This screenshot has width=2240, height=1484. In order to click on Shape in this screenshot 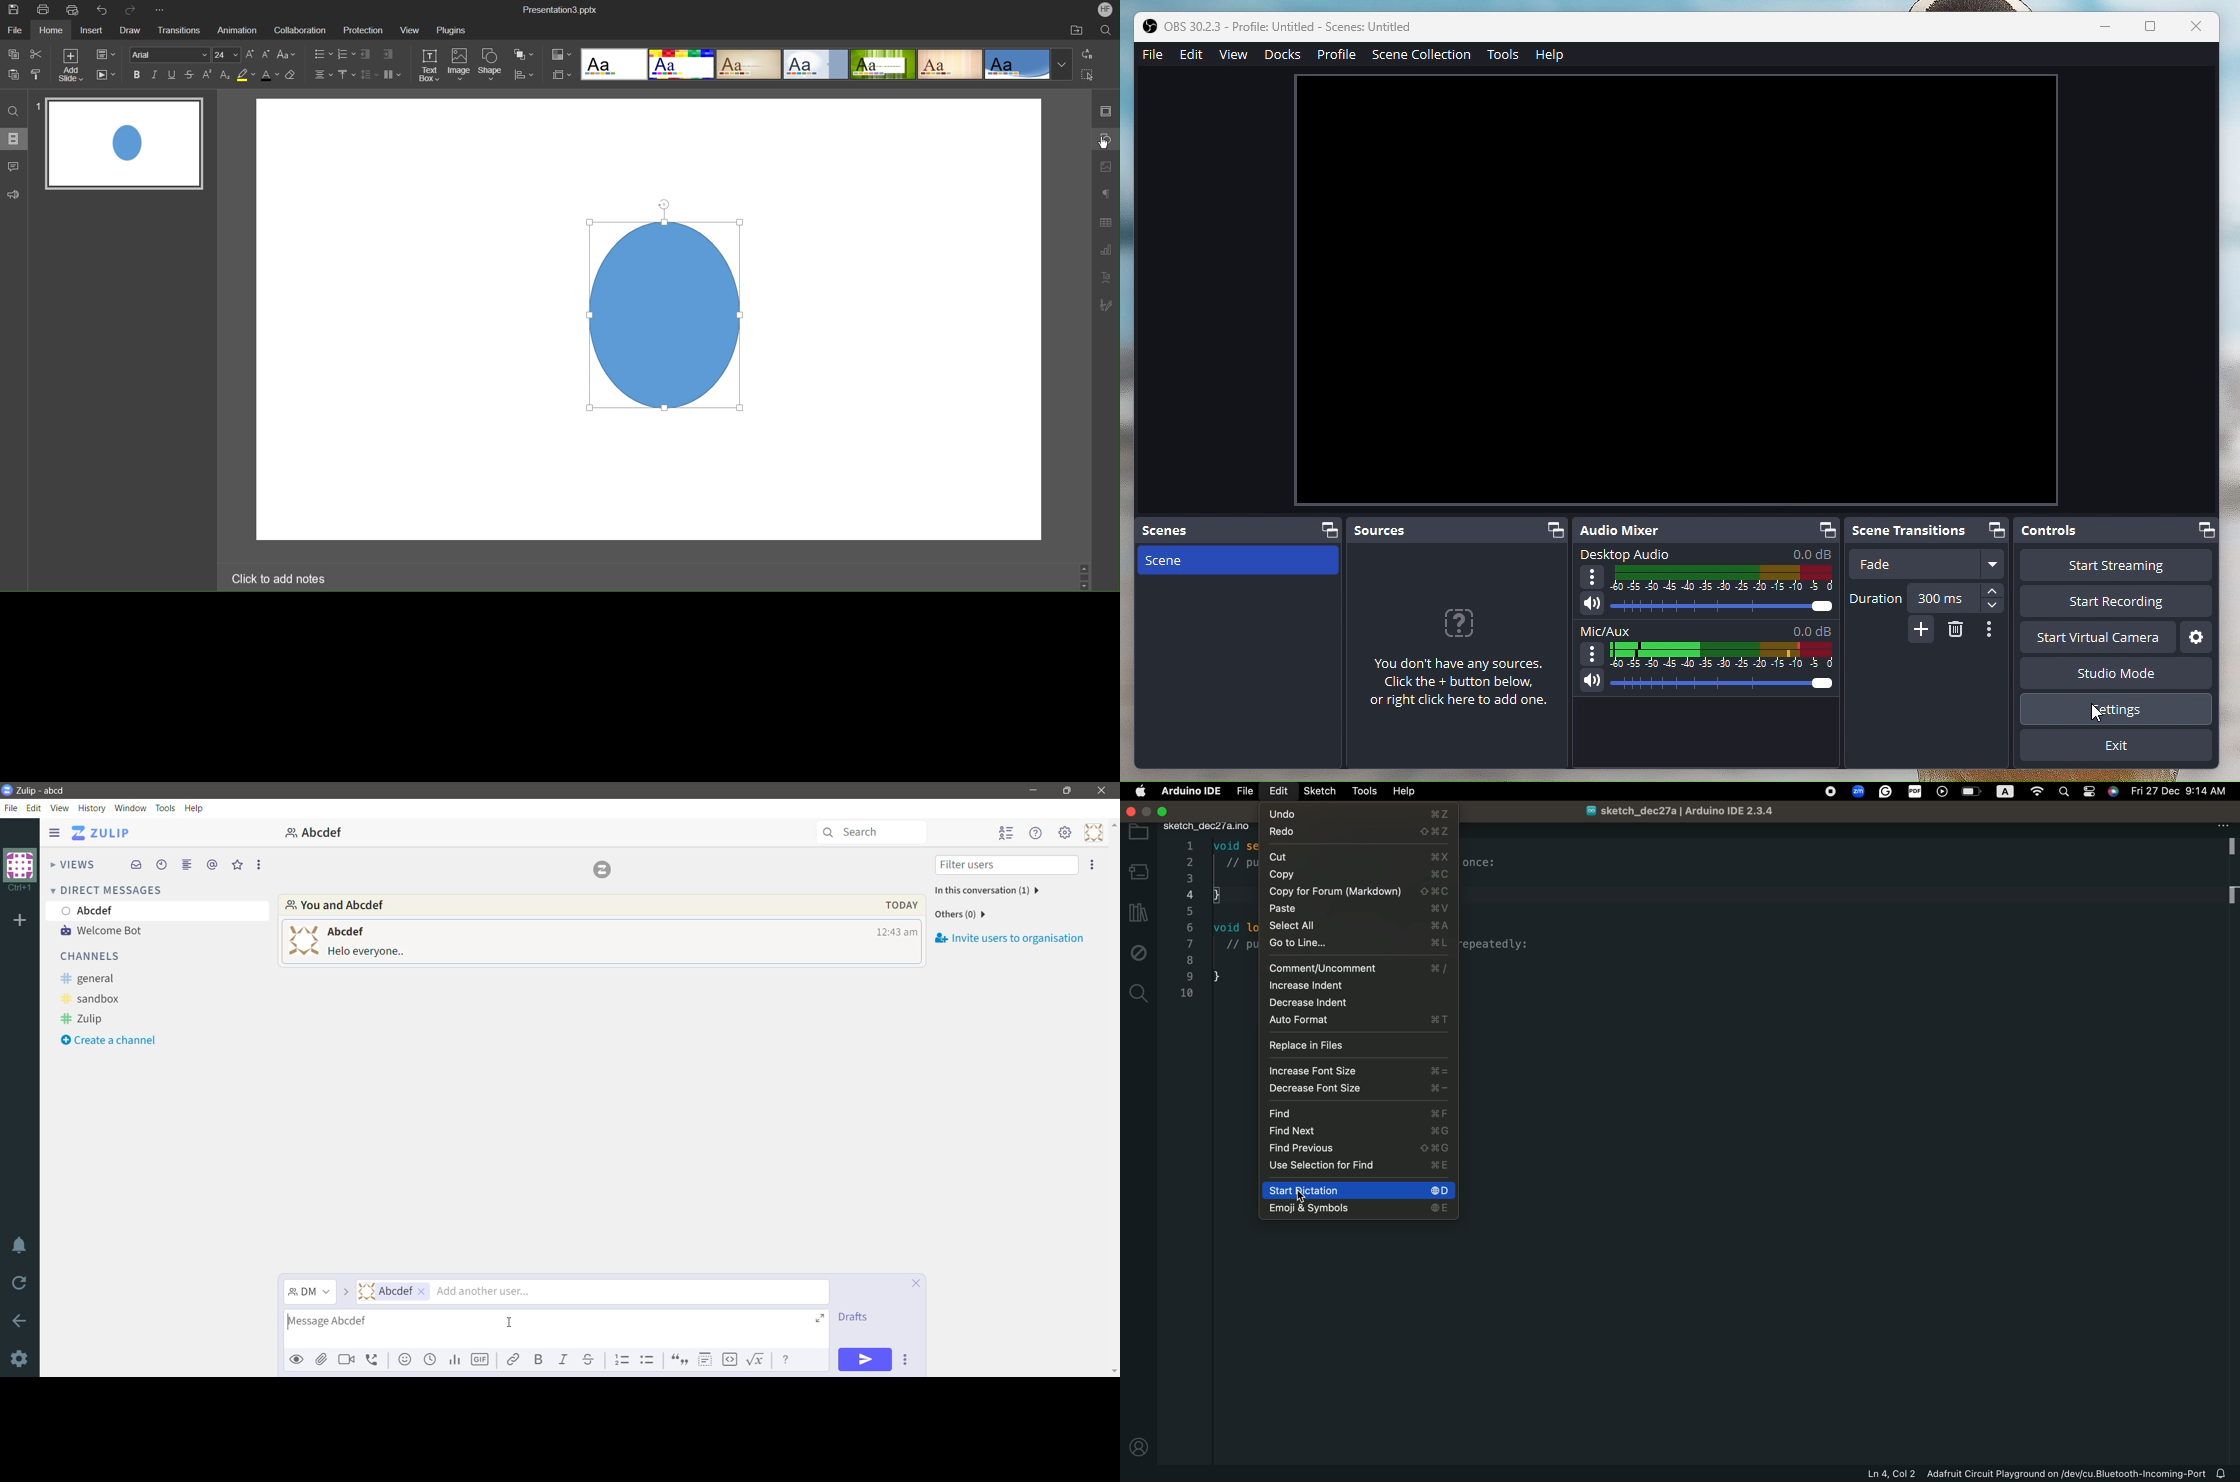, I will do `click(492, 66)`.